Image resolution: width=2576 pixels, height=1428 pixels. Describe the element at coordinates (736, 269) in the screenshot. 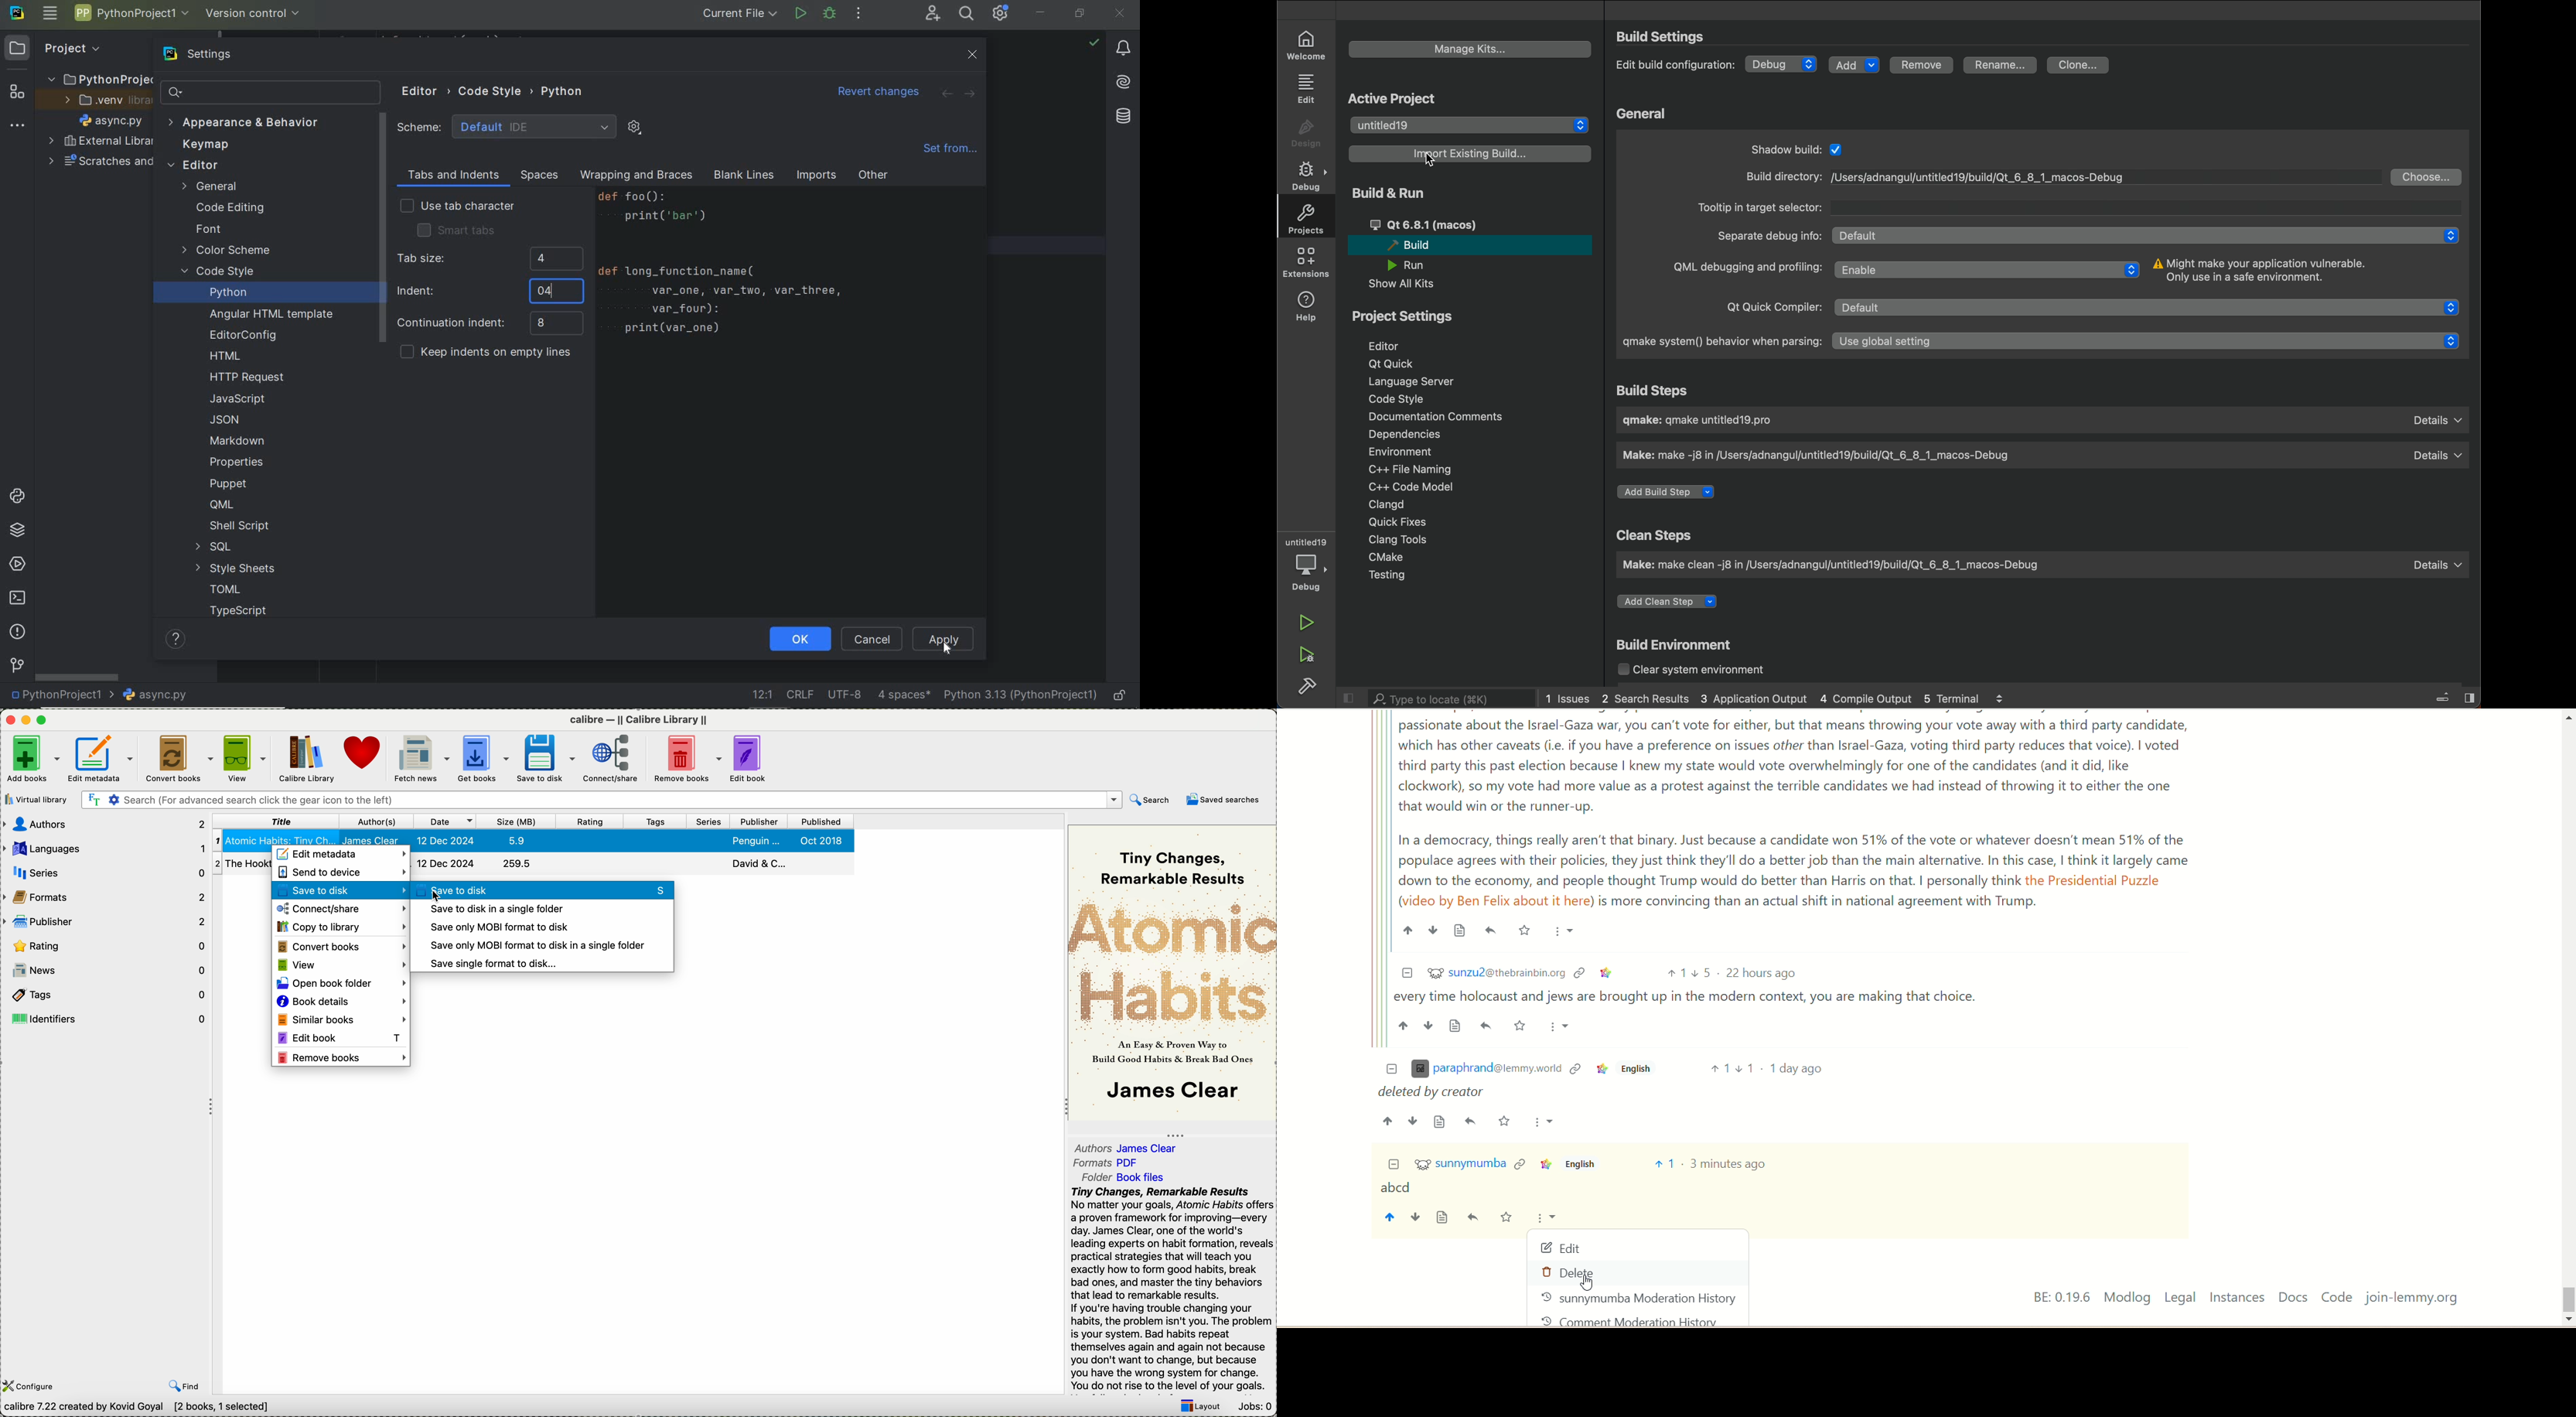

I see `Code to Print var_one` at that location.